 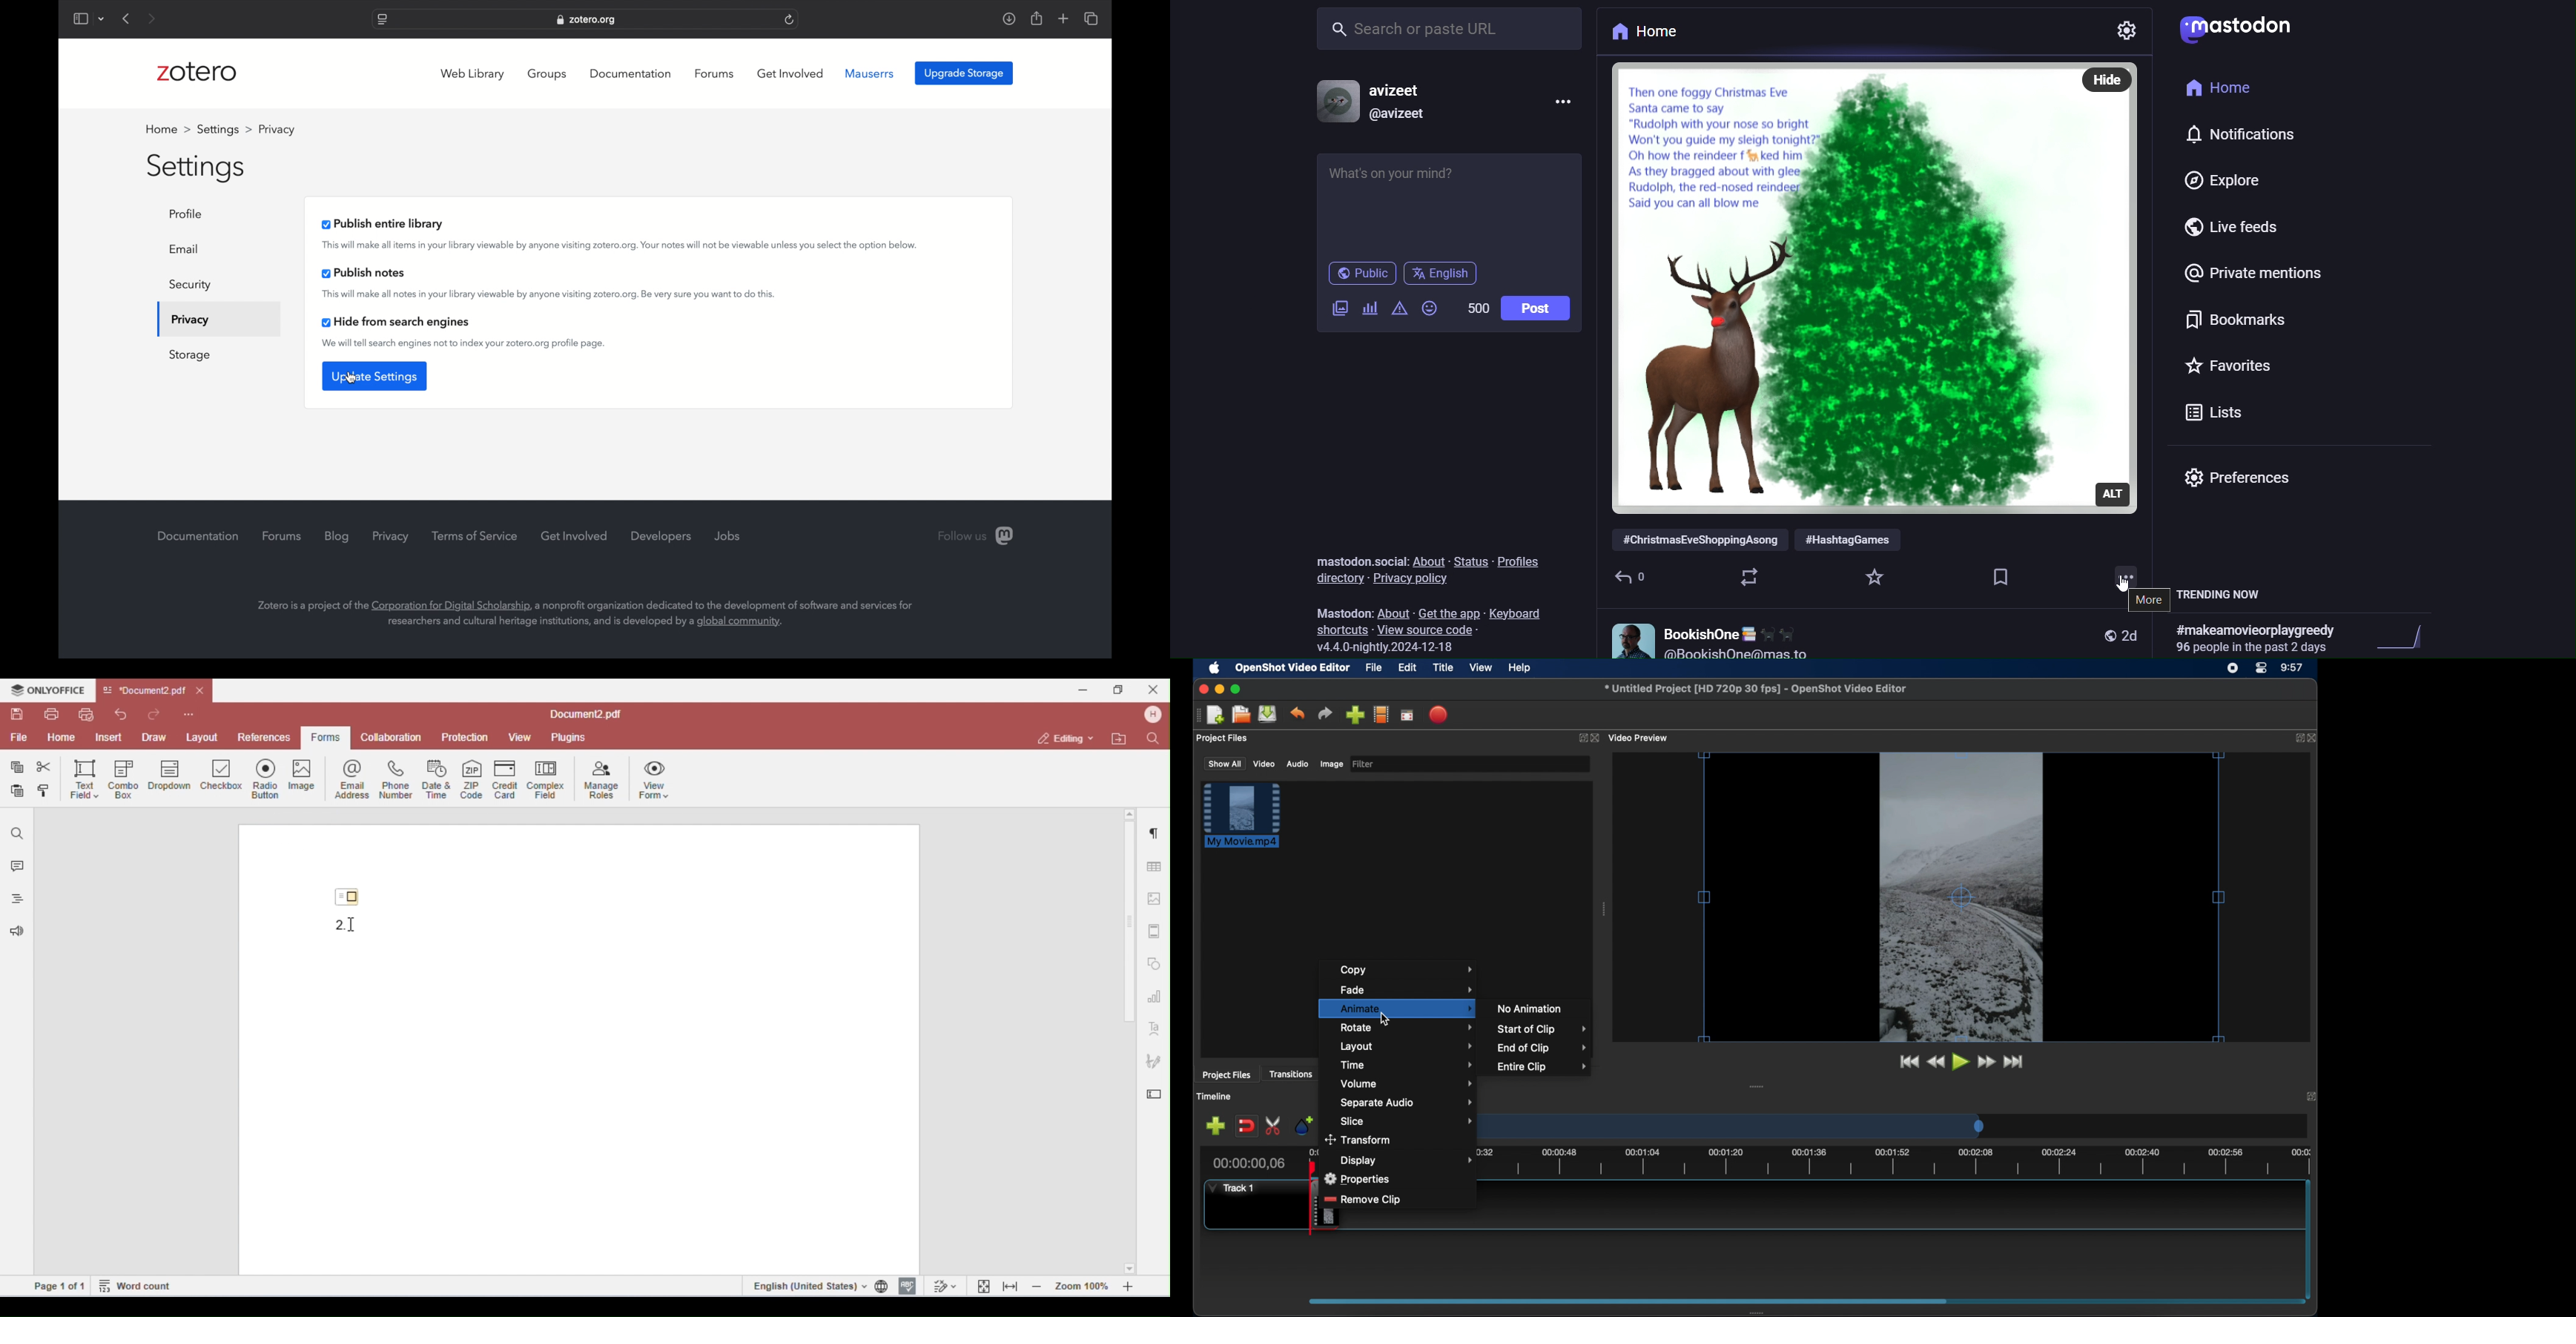 I want to click on mauserrs, so click(x=870, y=74).